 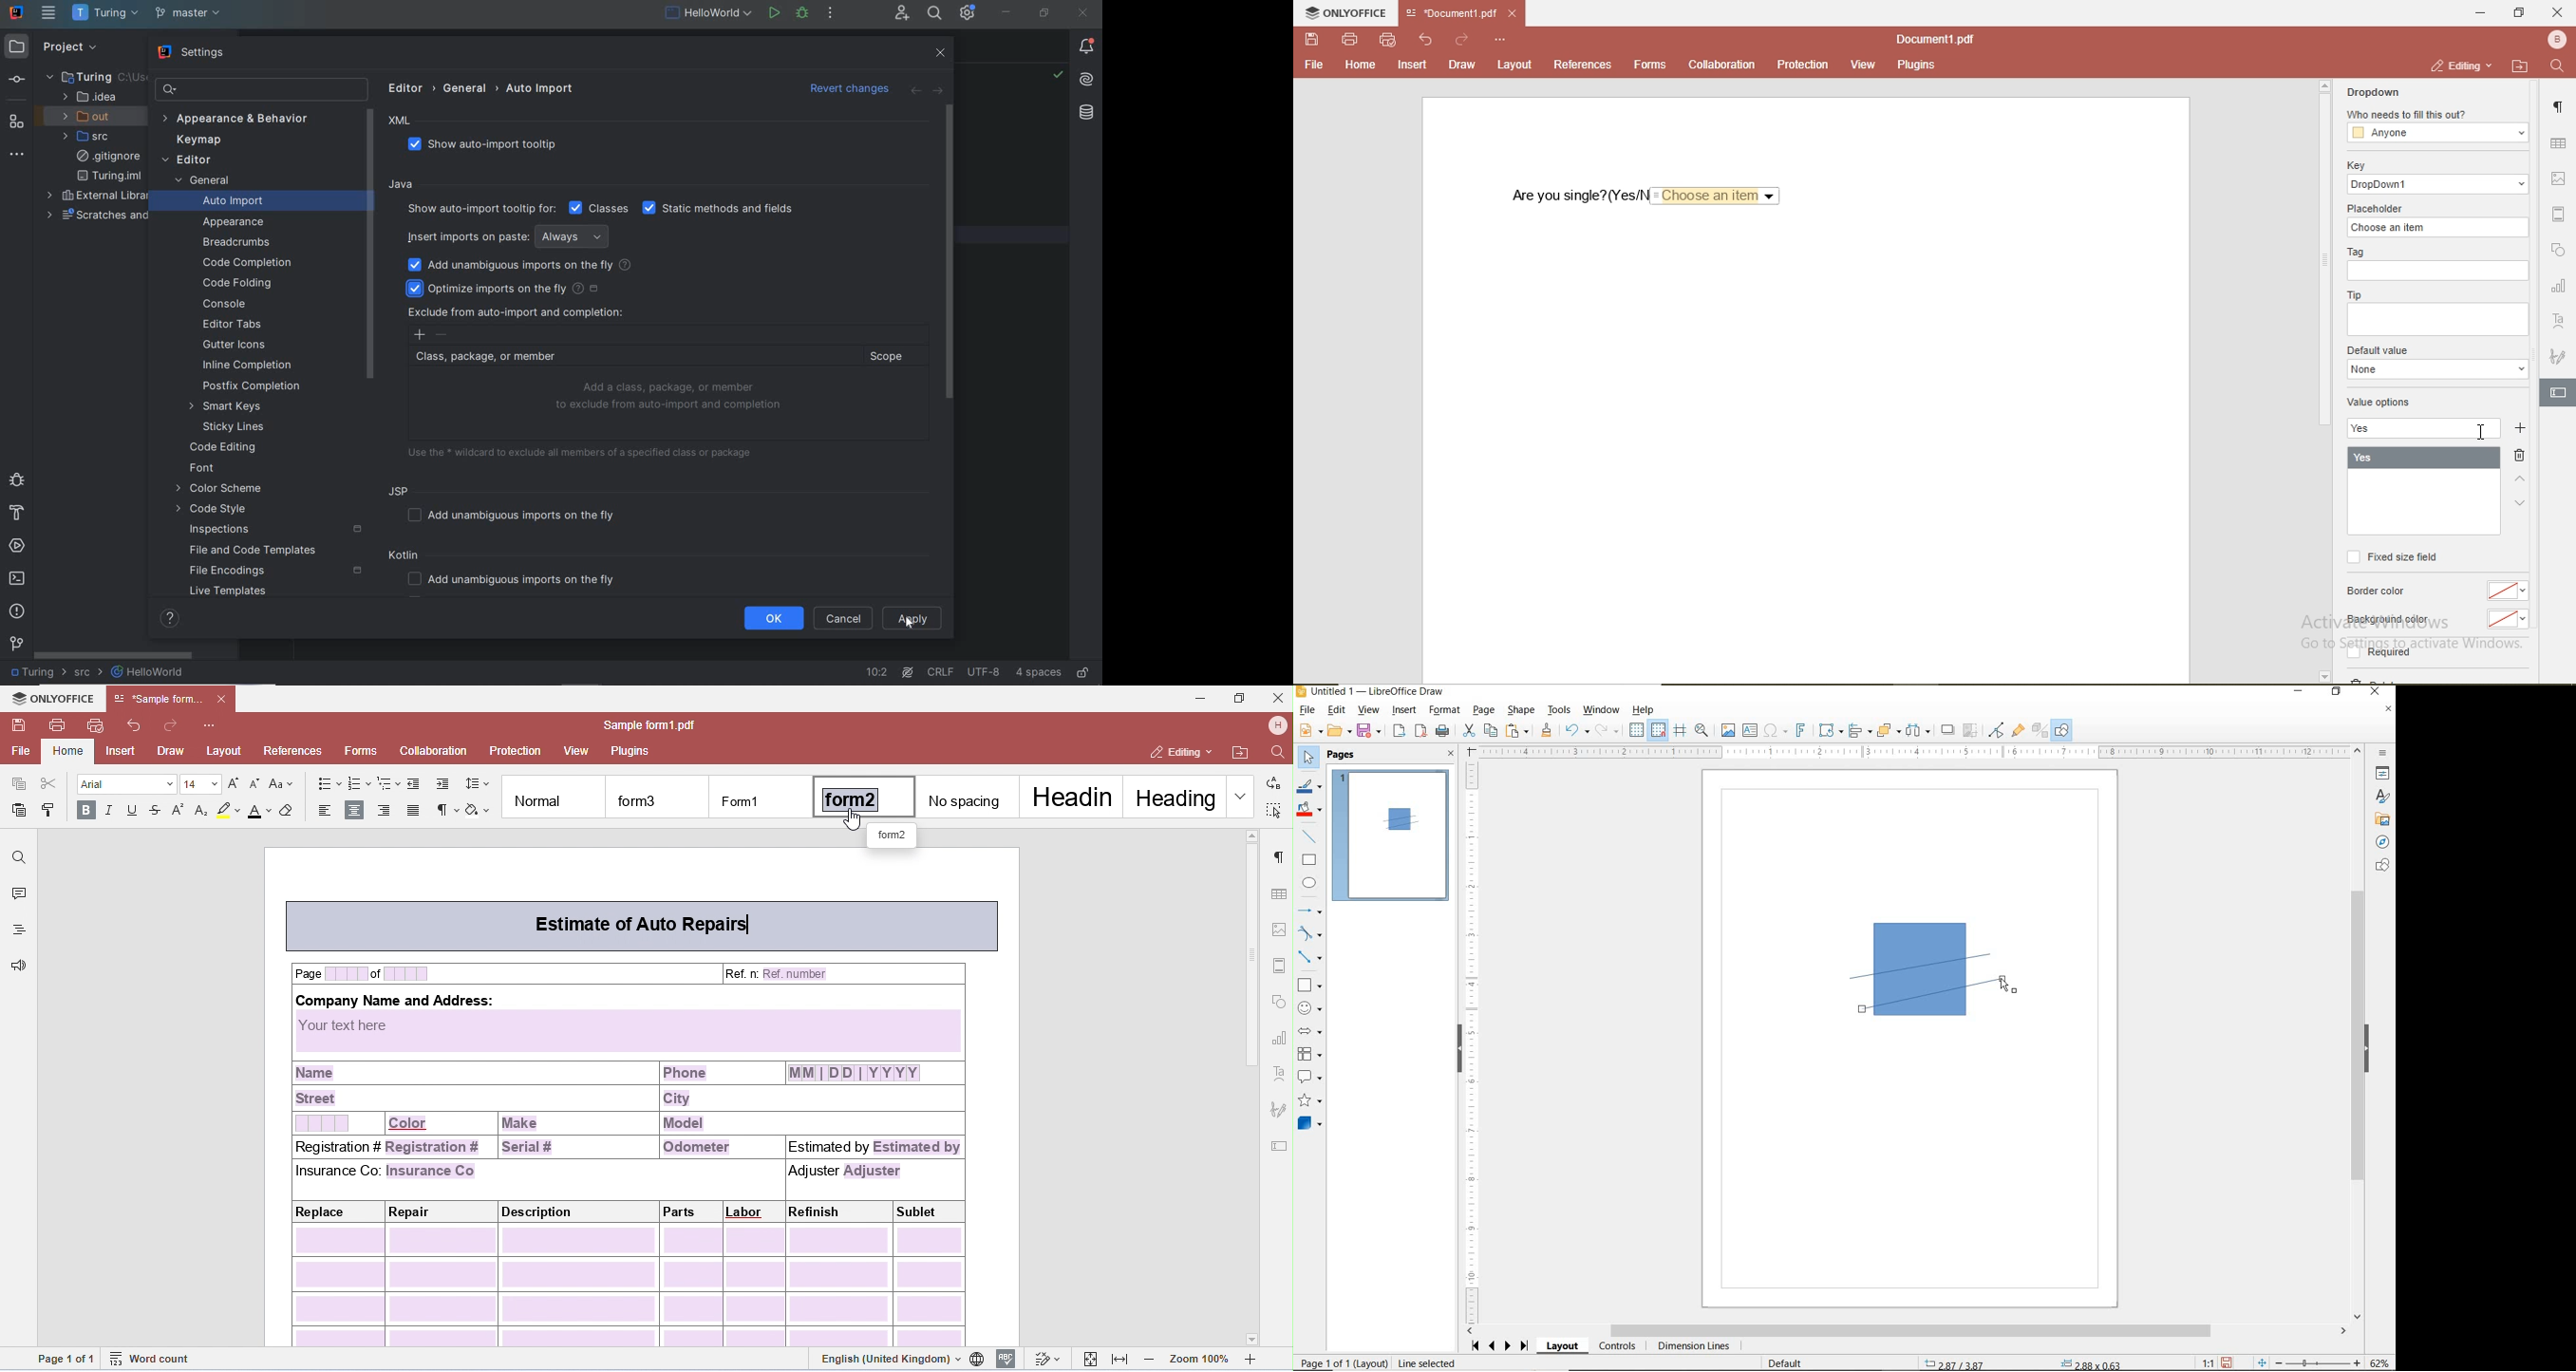 I want to click on ZOOM OUT OR ZOOM IN, so click(x=2310, y=1360).